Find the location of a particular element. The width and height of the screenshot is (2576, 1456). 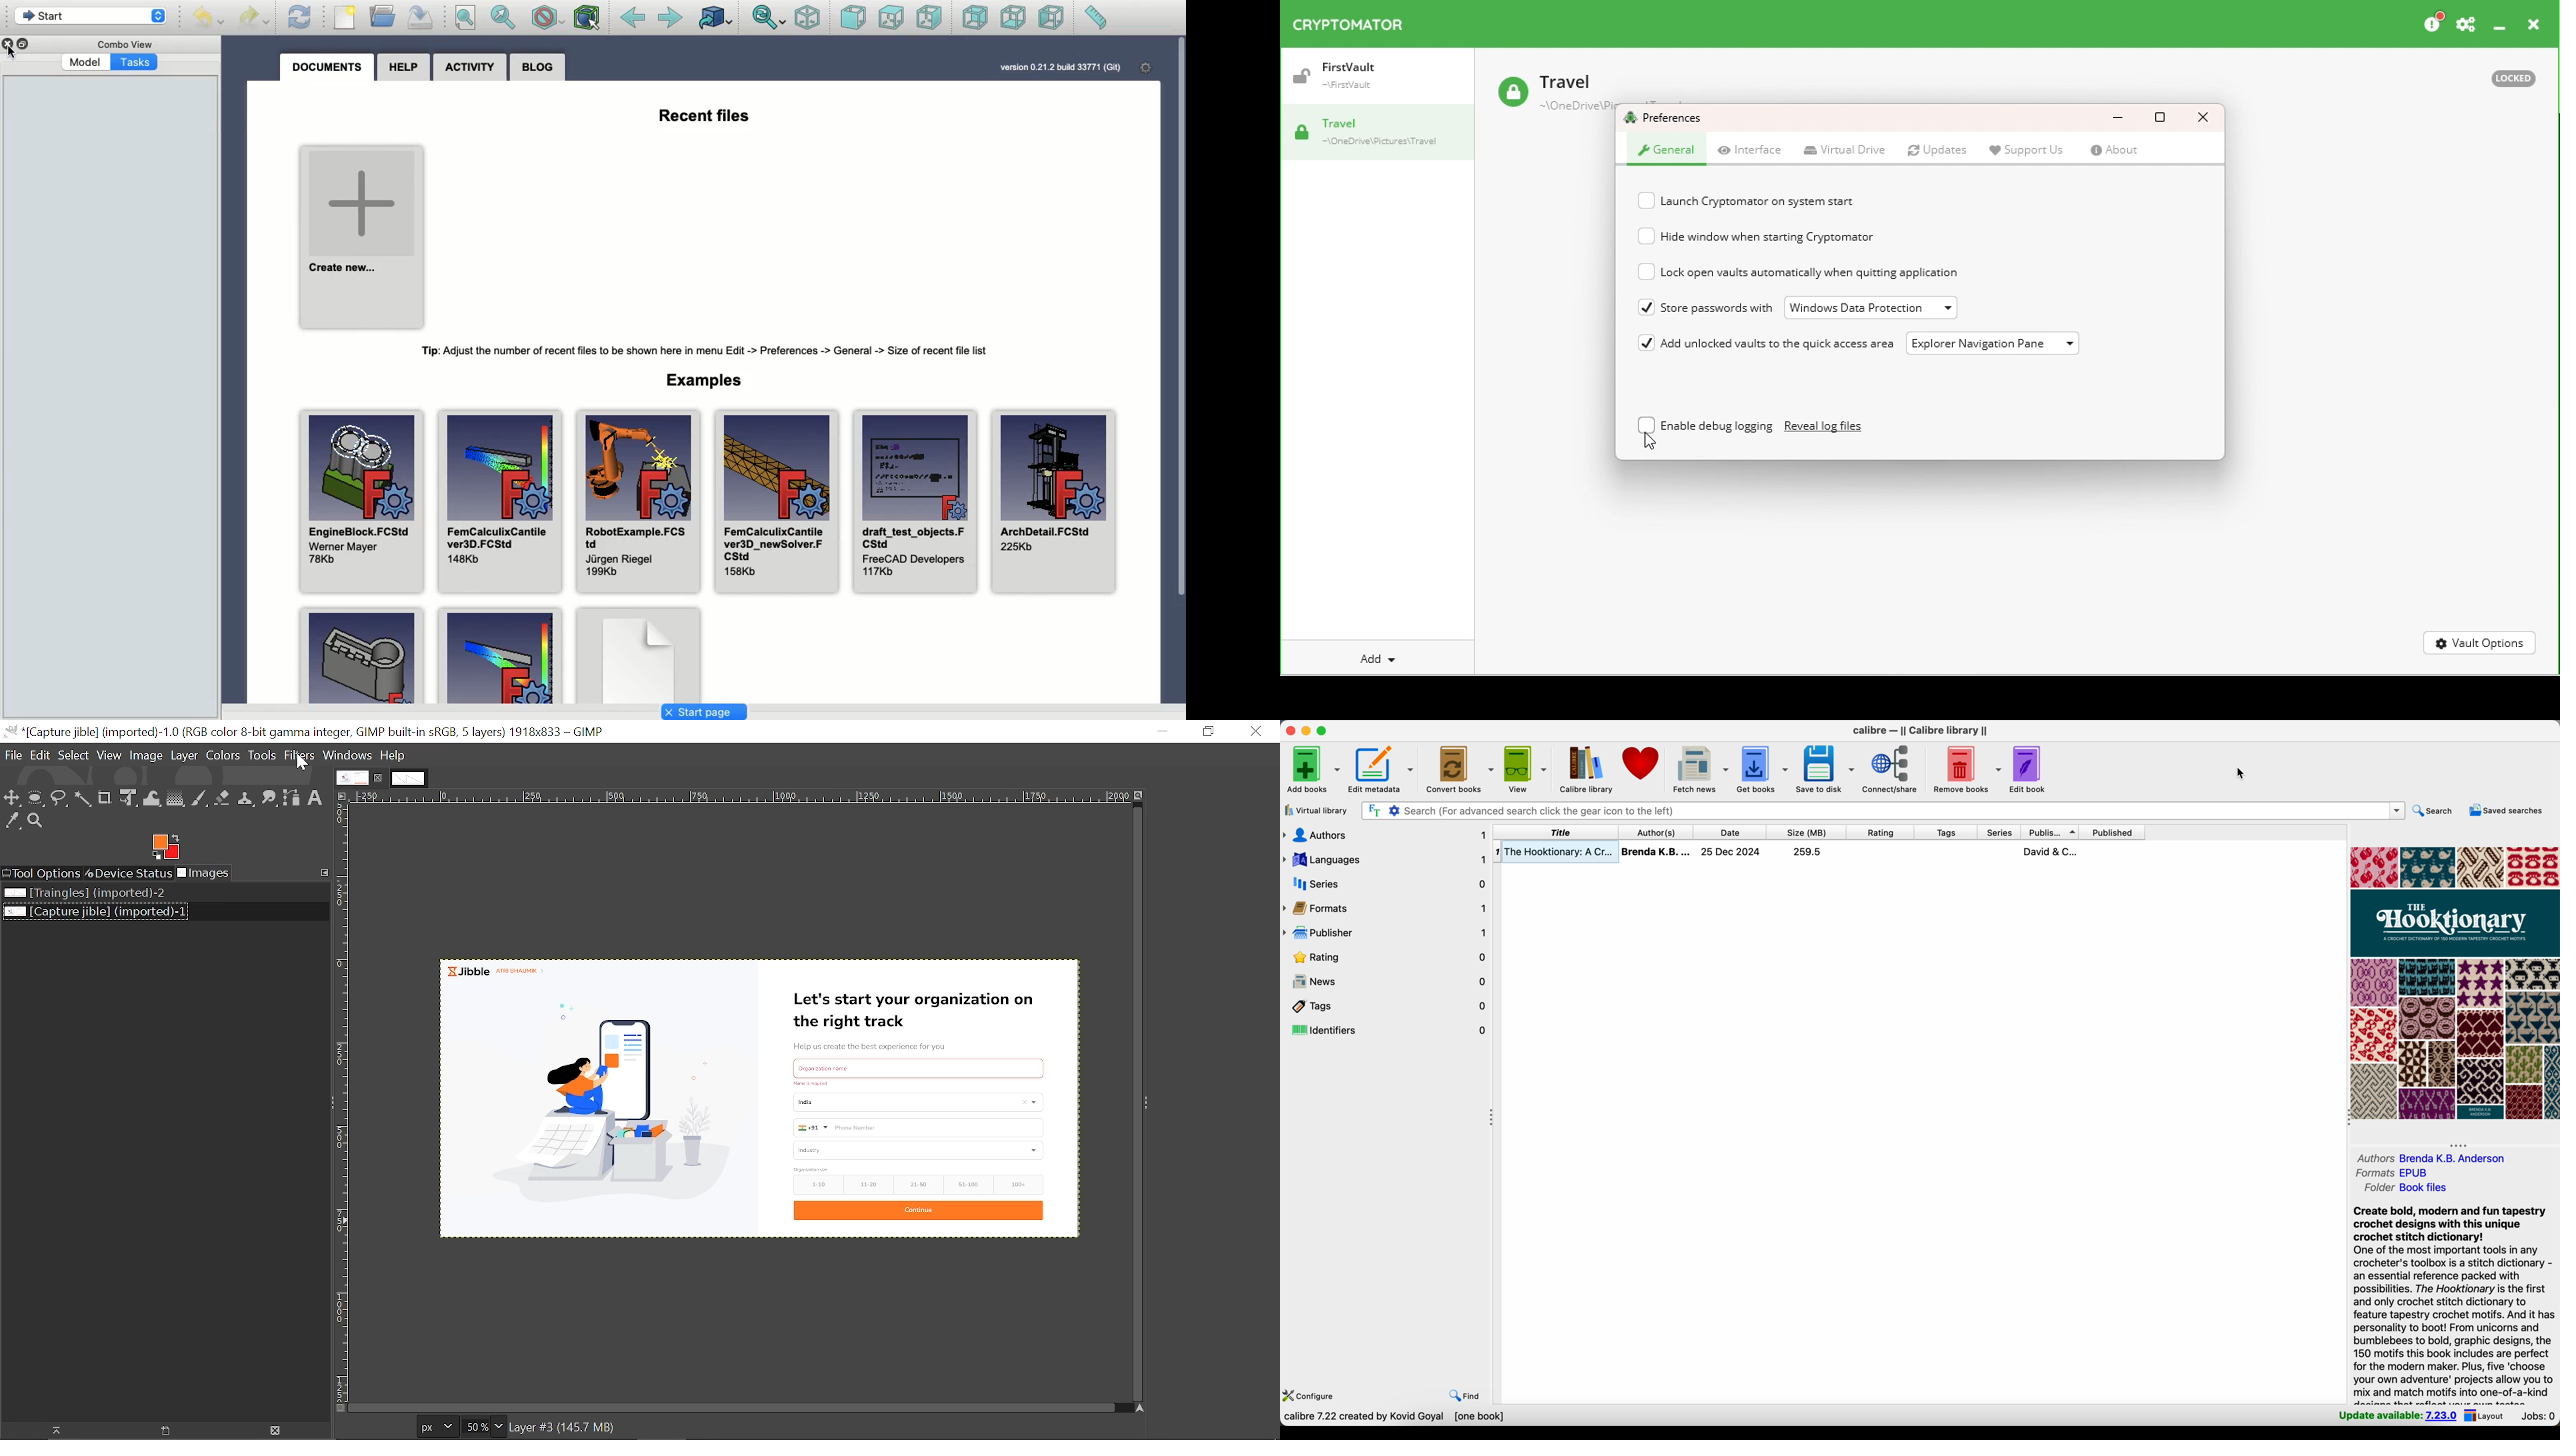

Blog is located at coordinates (540, 68).